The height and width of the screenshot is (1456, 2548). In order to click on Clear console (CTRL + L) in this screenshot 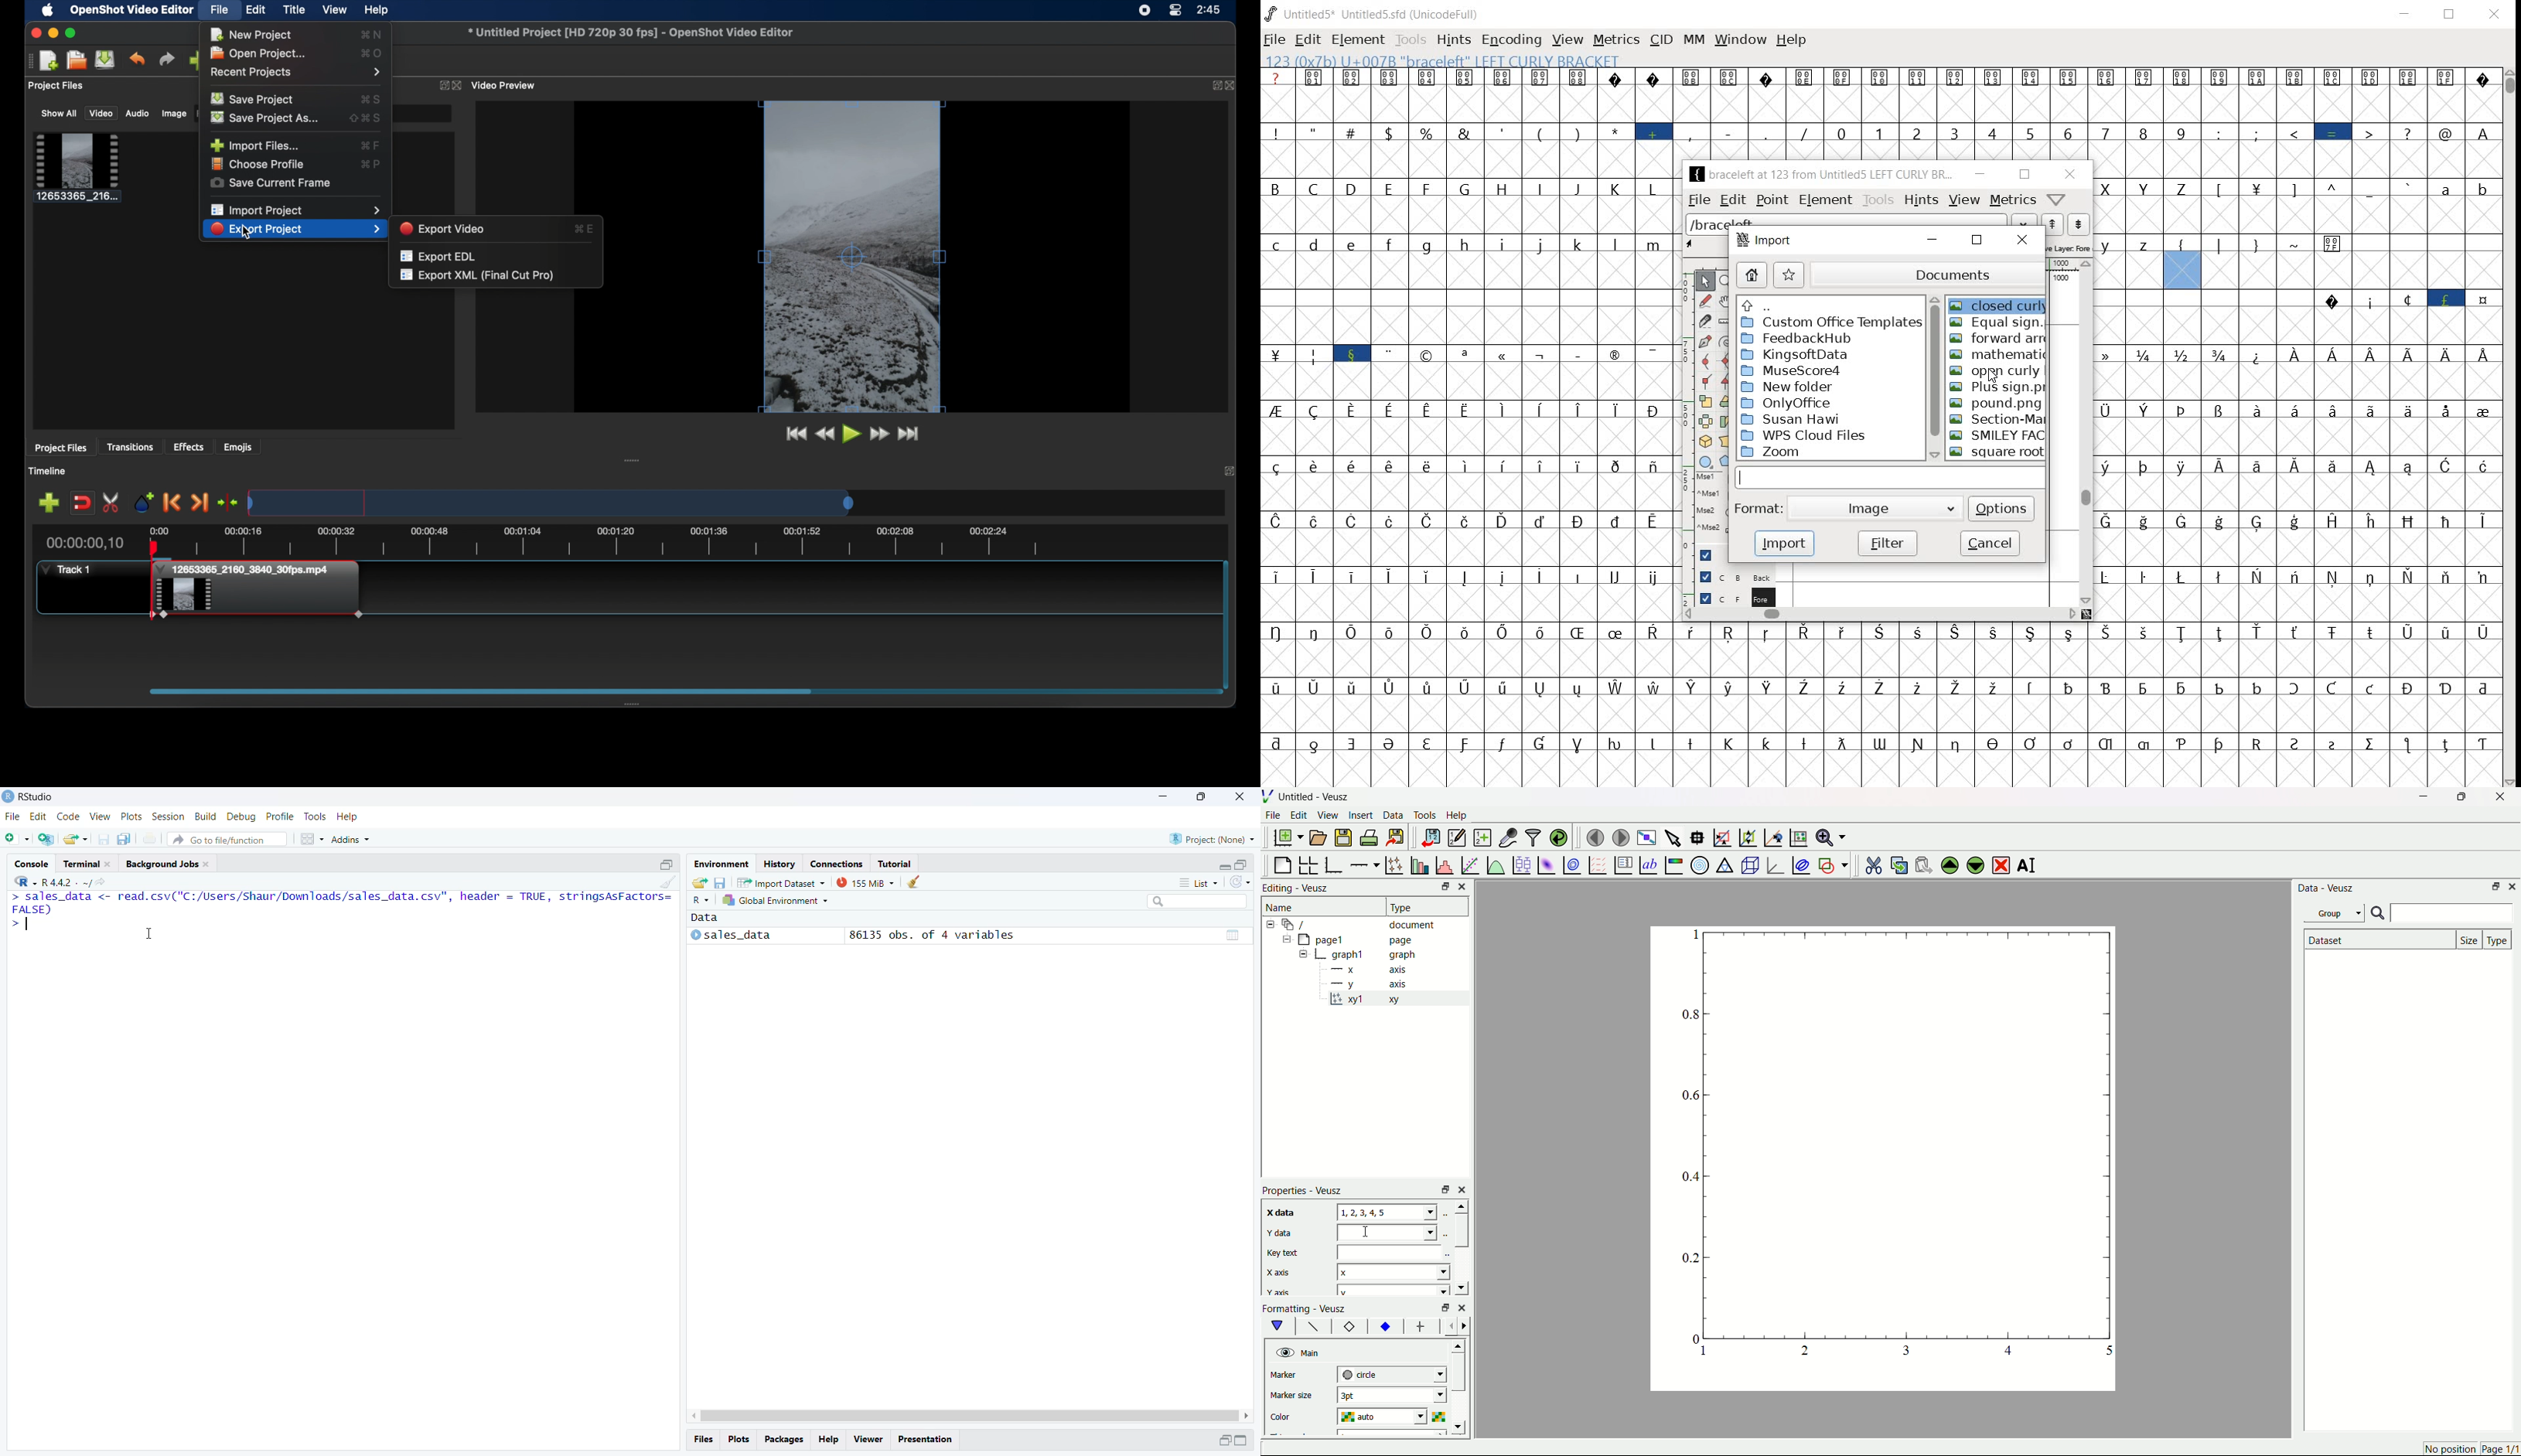, I will do `click(666, 882)`.